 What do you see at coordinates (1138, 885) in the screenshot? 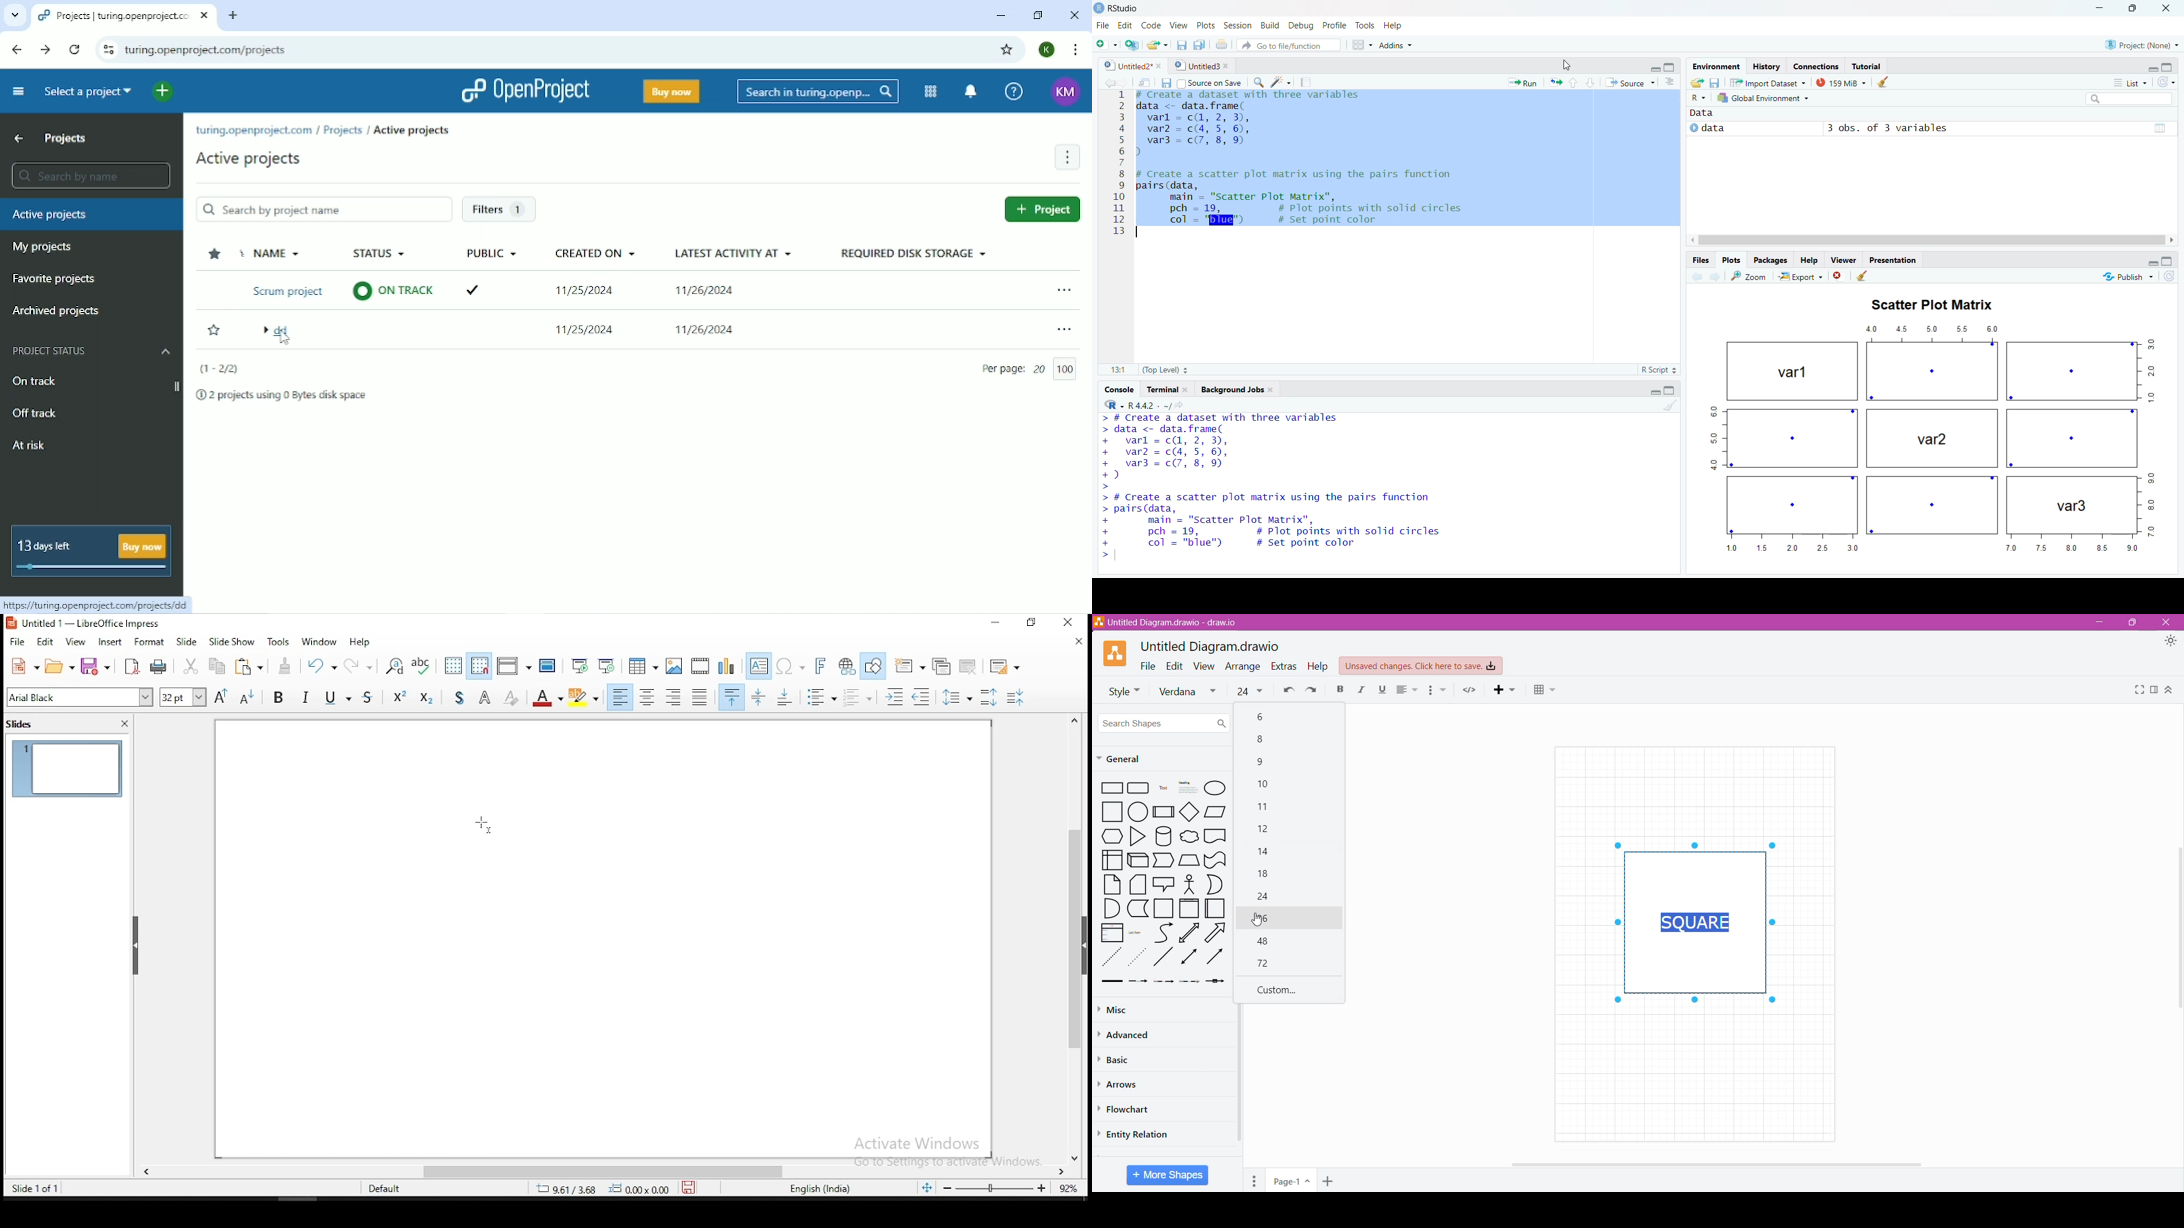
I see `Stacked Papers` at bounding box center [1138, 885].